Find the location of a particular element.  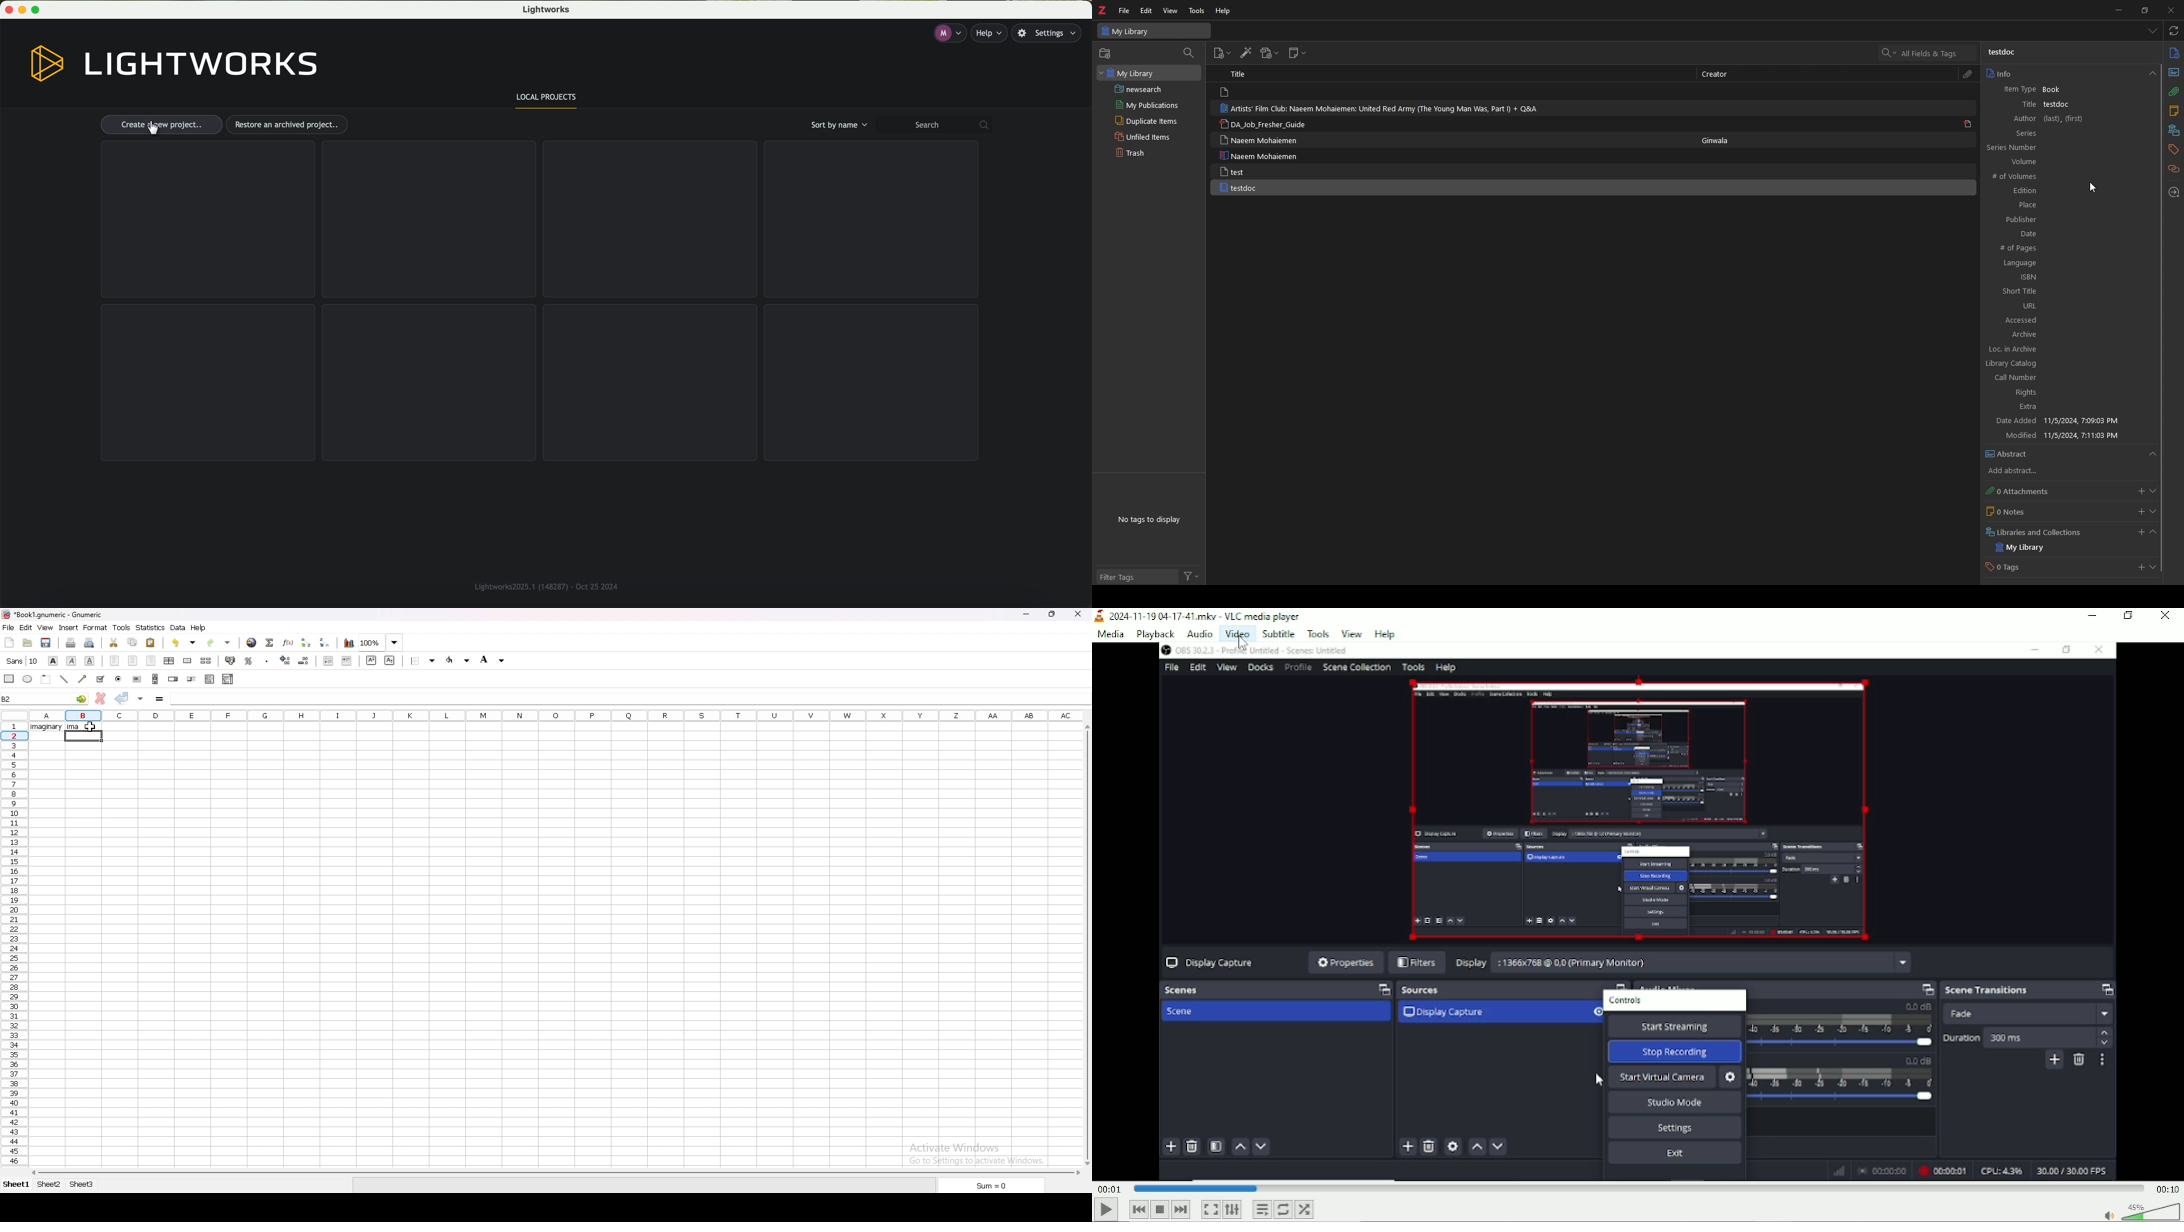

locate is located at coordinates (2173, 193).